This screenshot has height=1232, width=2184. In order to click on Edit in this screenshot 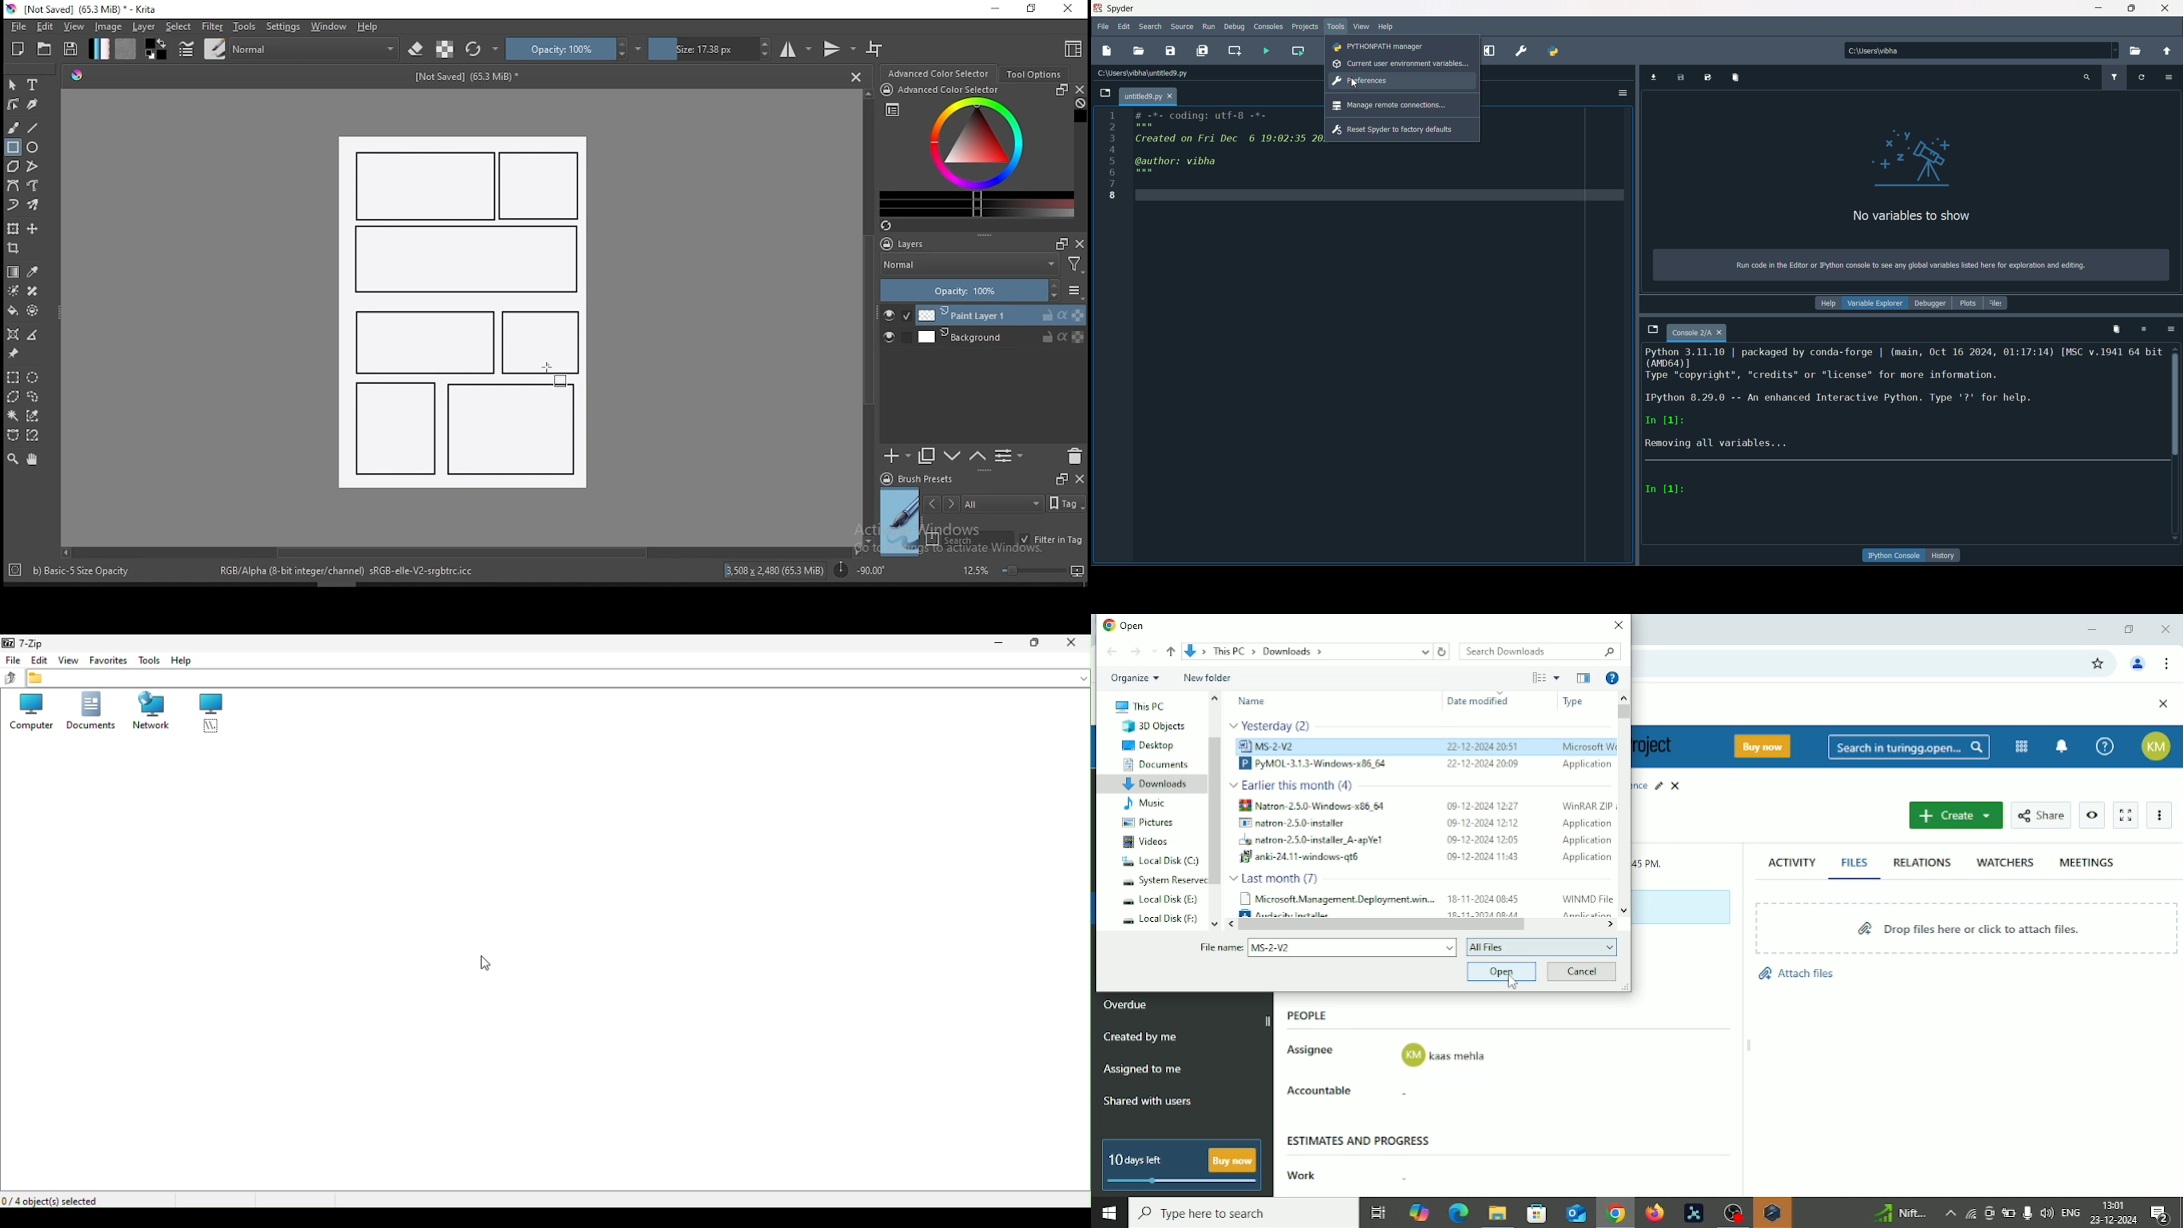, I will do `click(40, 661)`.